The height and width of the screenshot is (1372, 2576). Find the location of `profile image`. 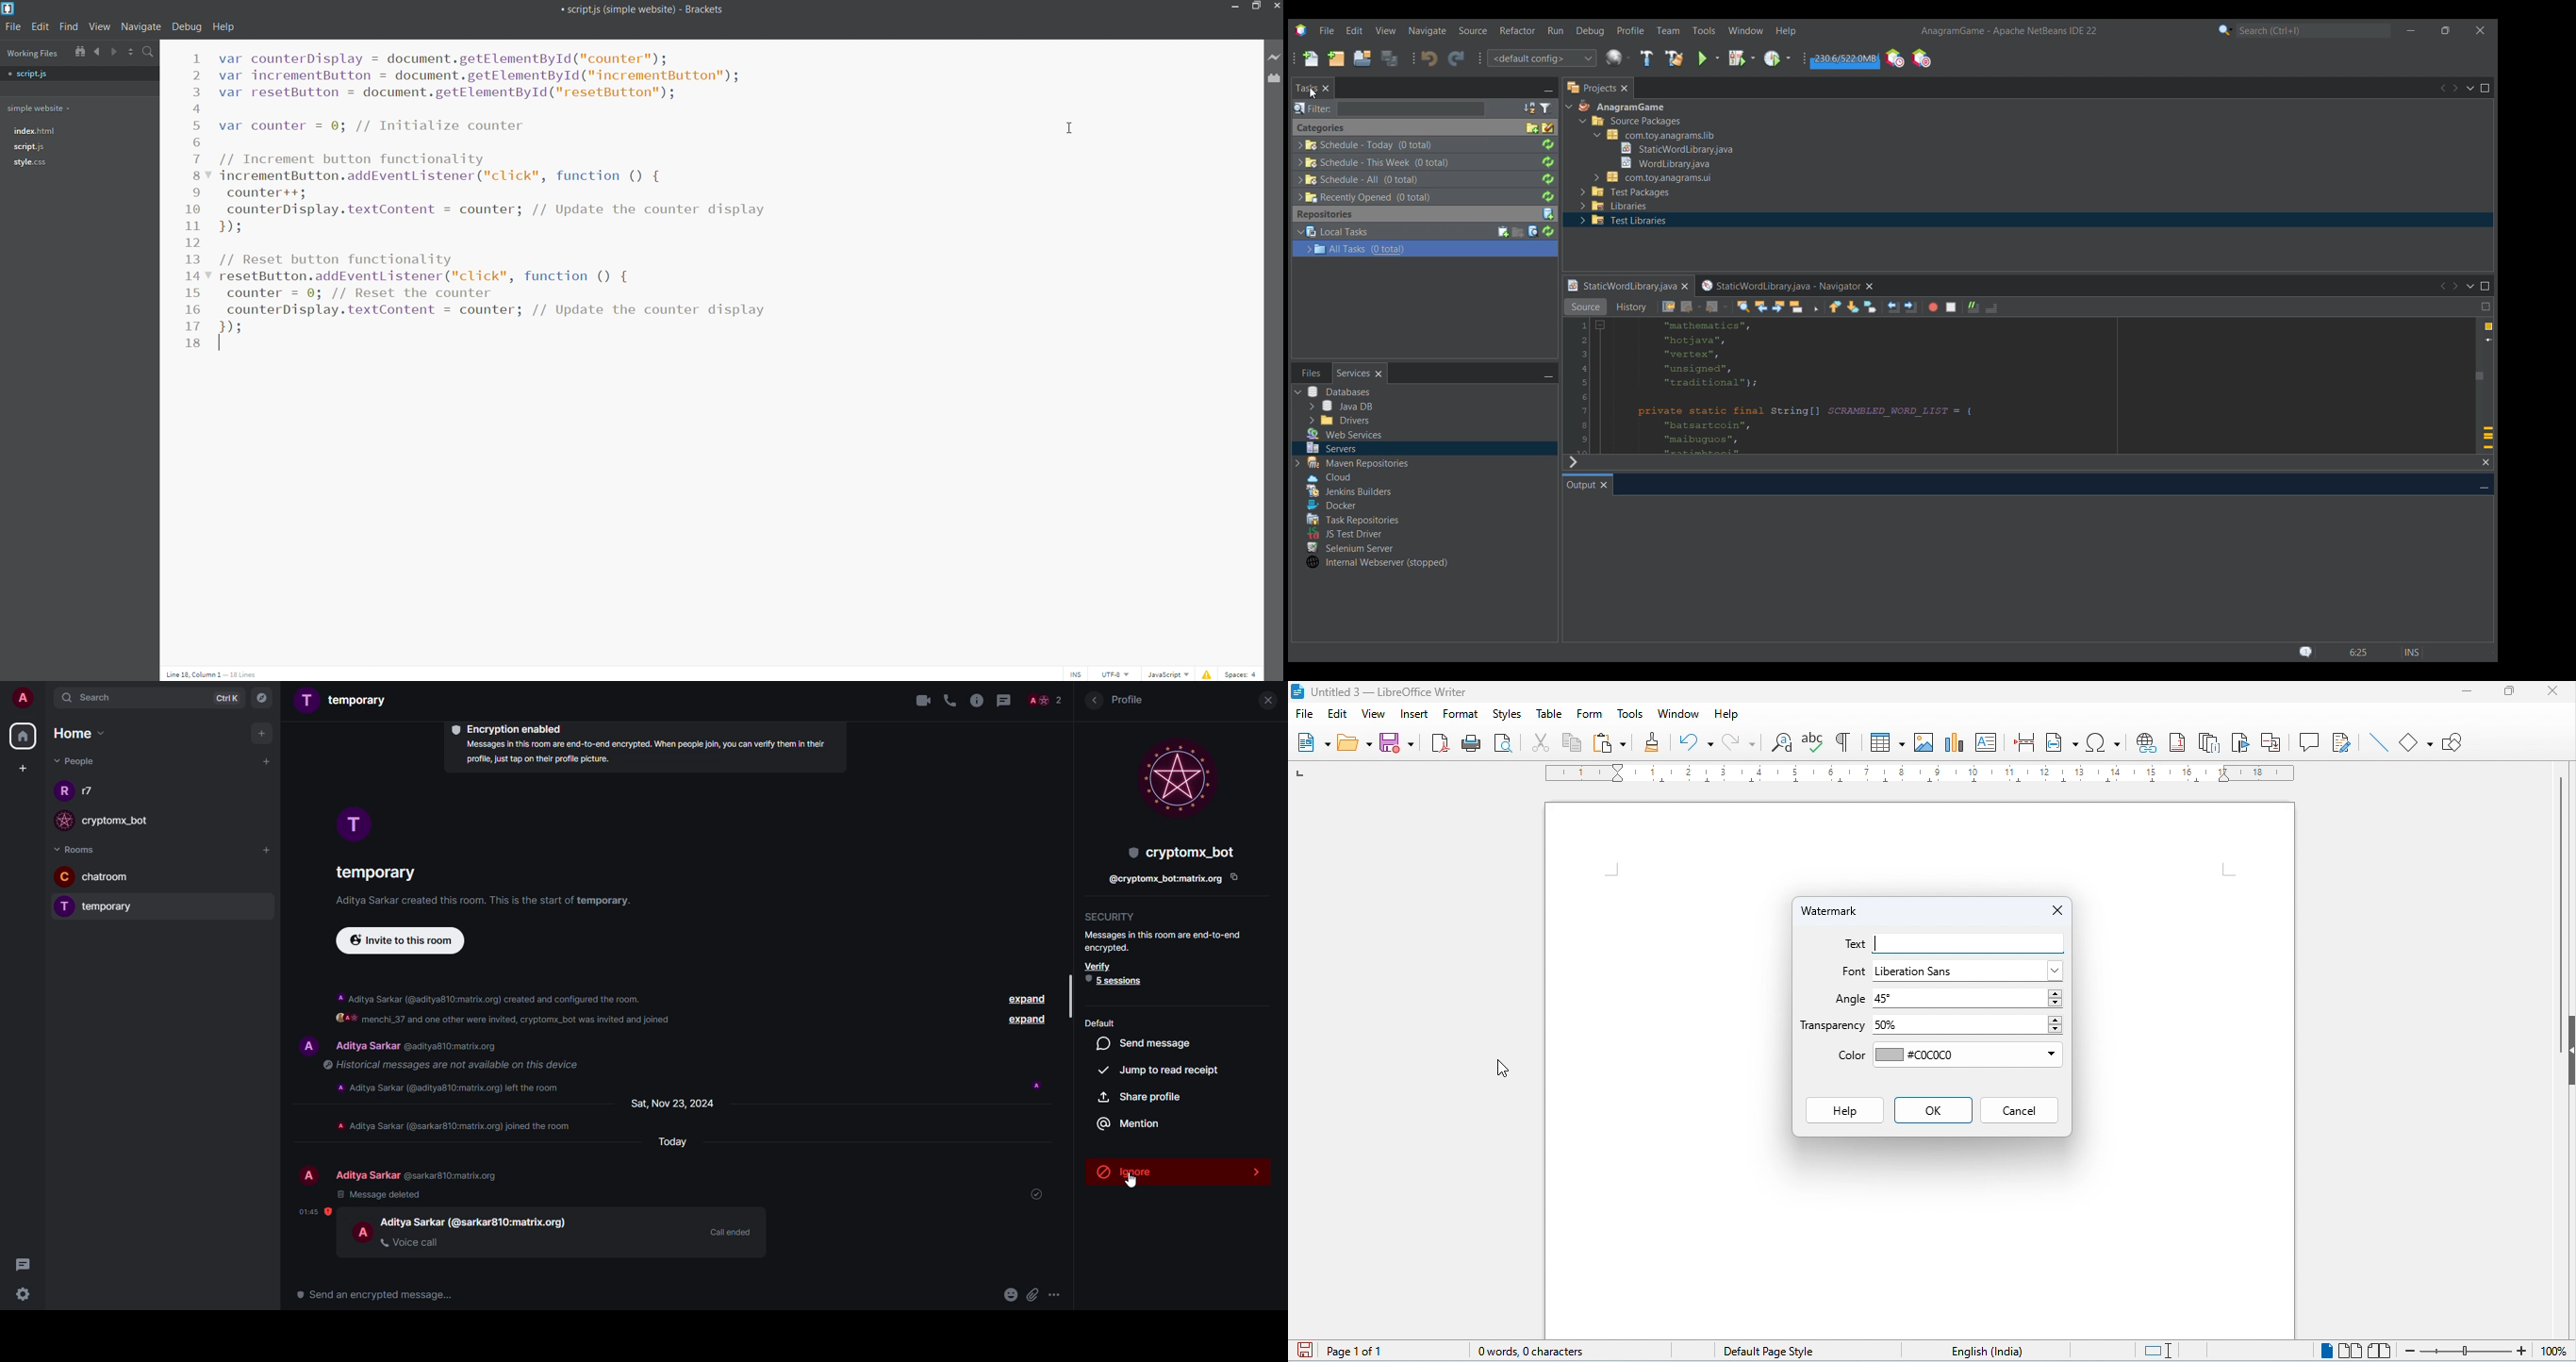

profile image is located at coordinates (66, 821).